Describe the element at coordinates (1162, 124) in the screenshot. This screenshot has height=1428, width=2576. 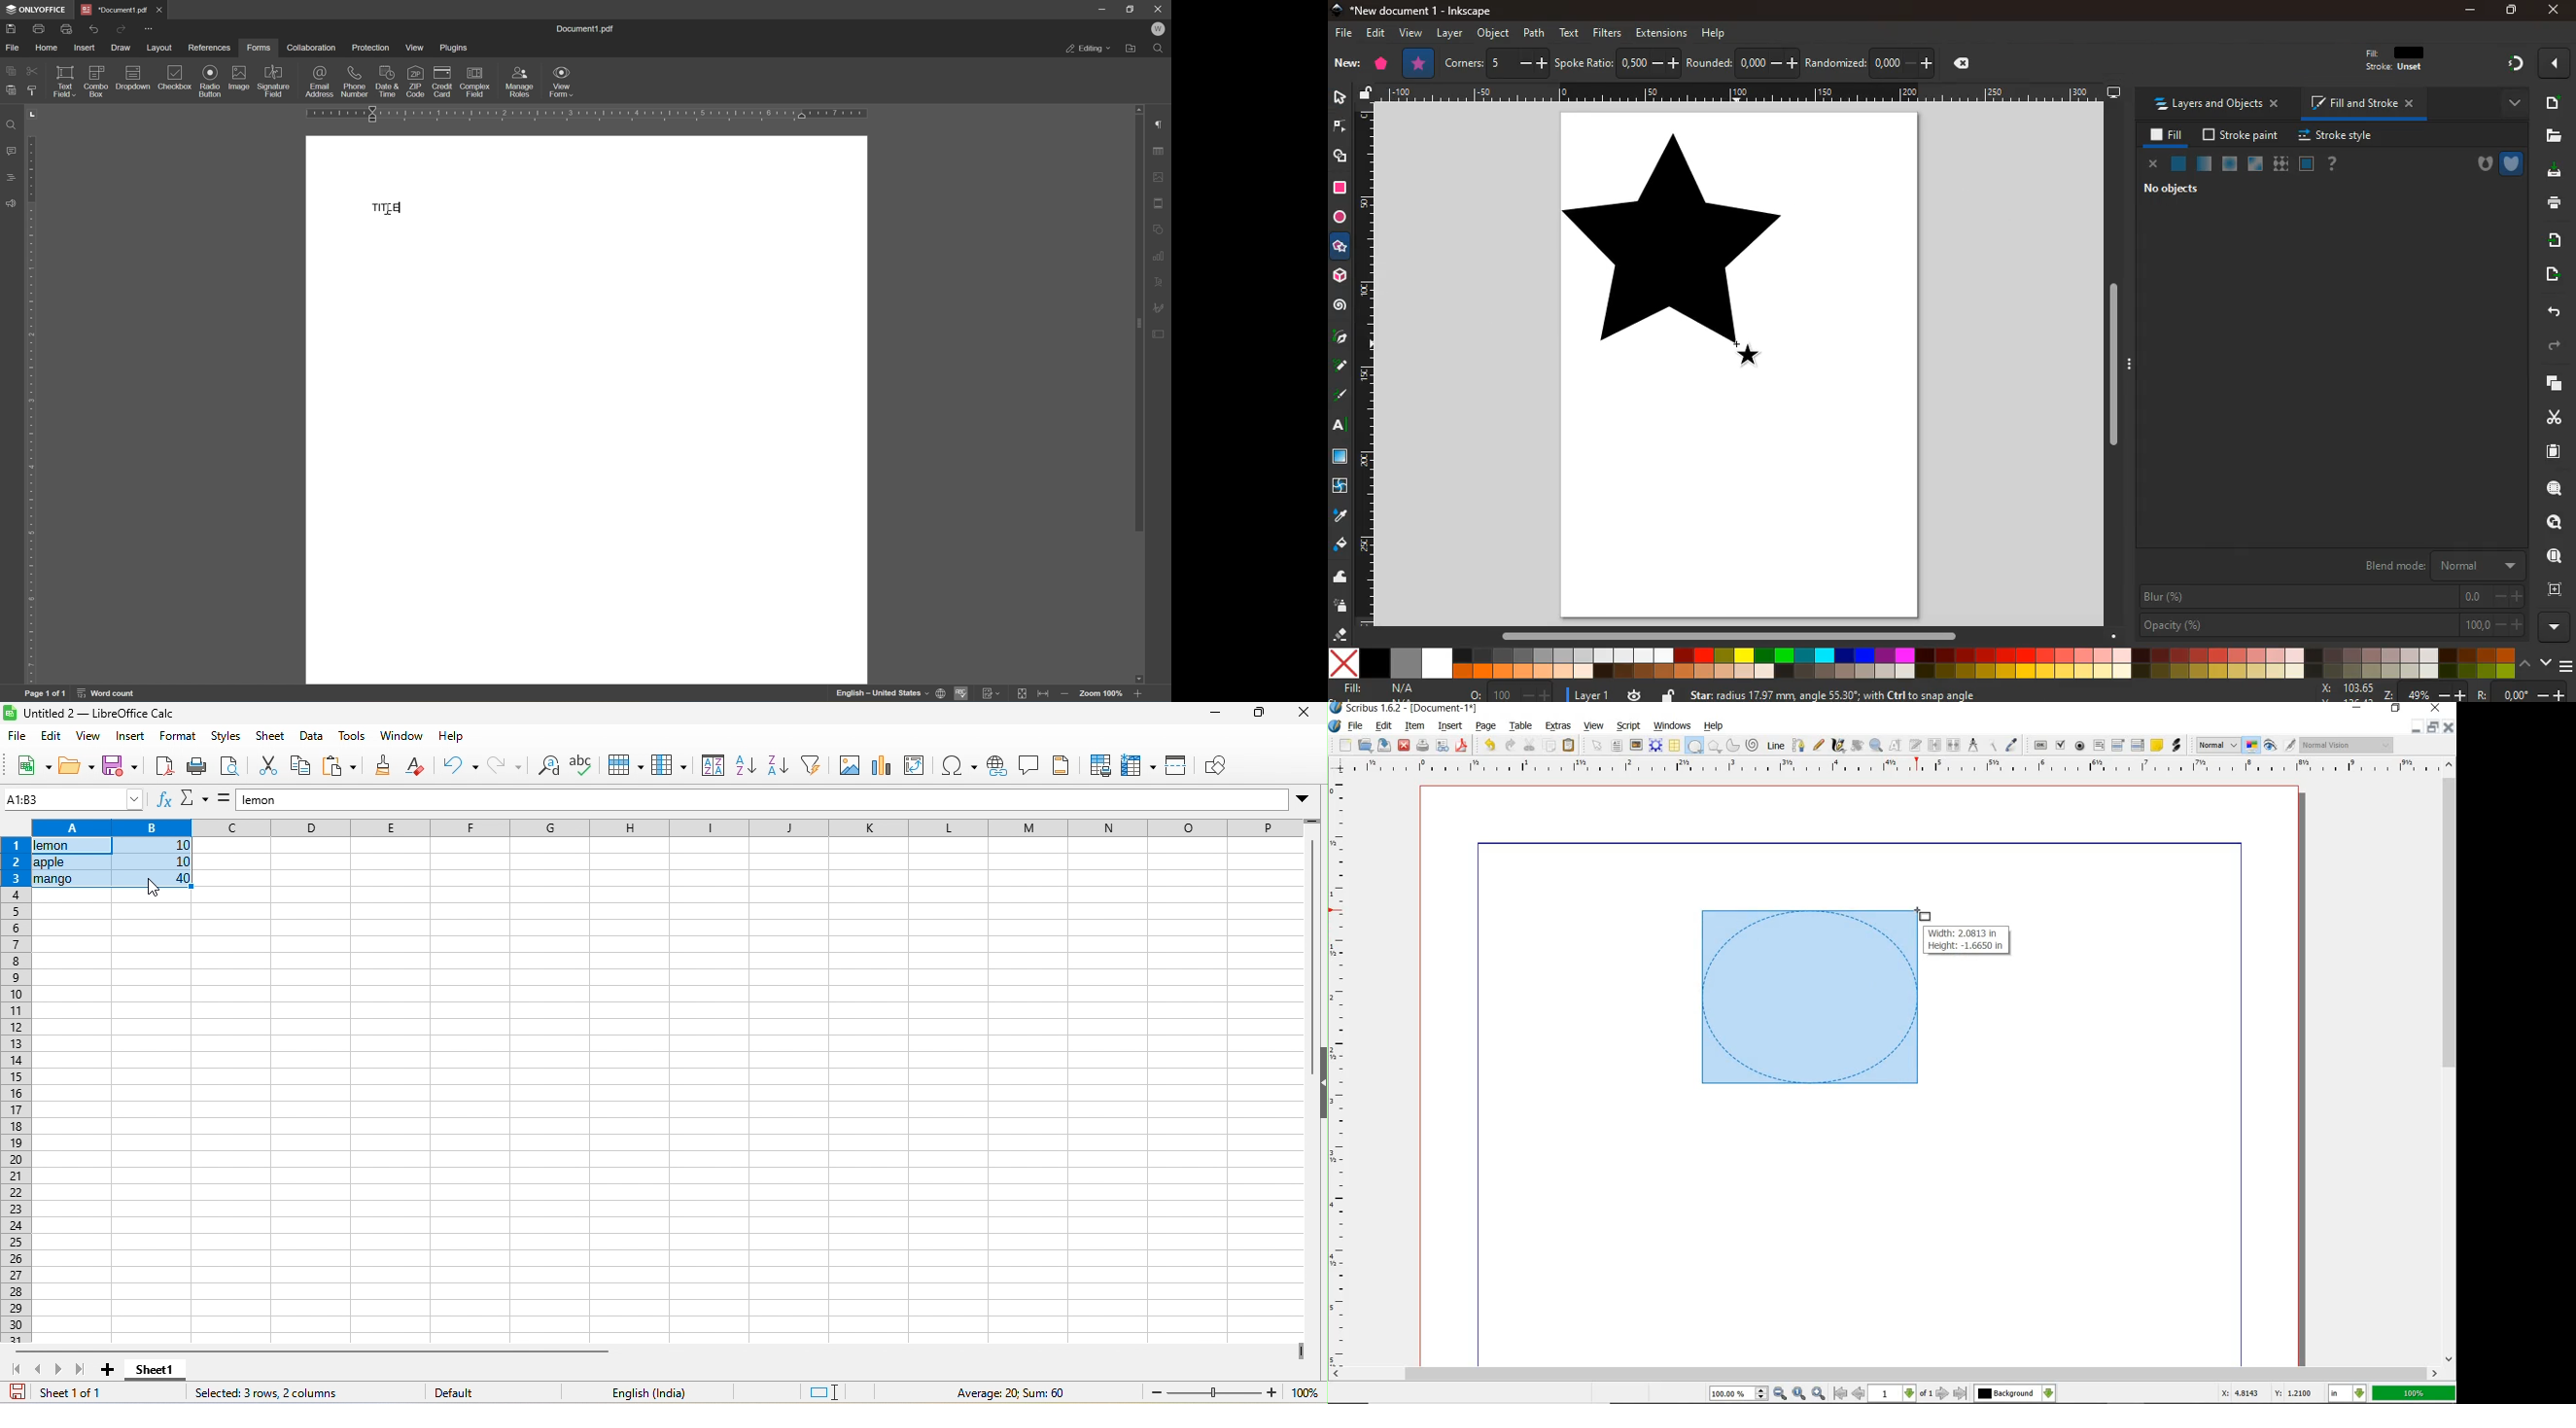
I see `paragraph settings` at that location.